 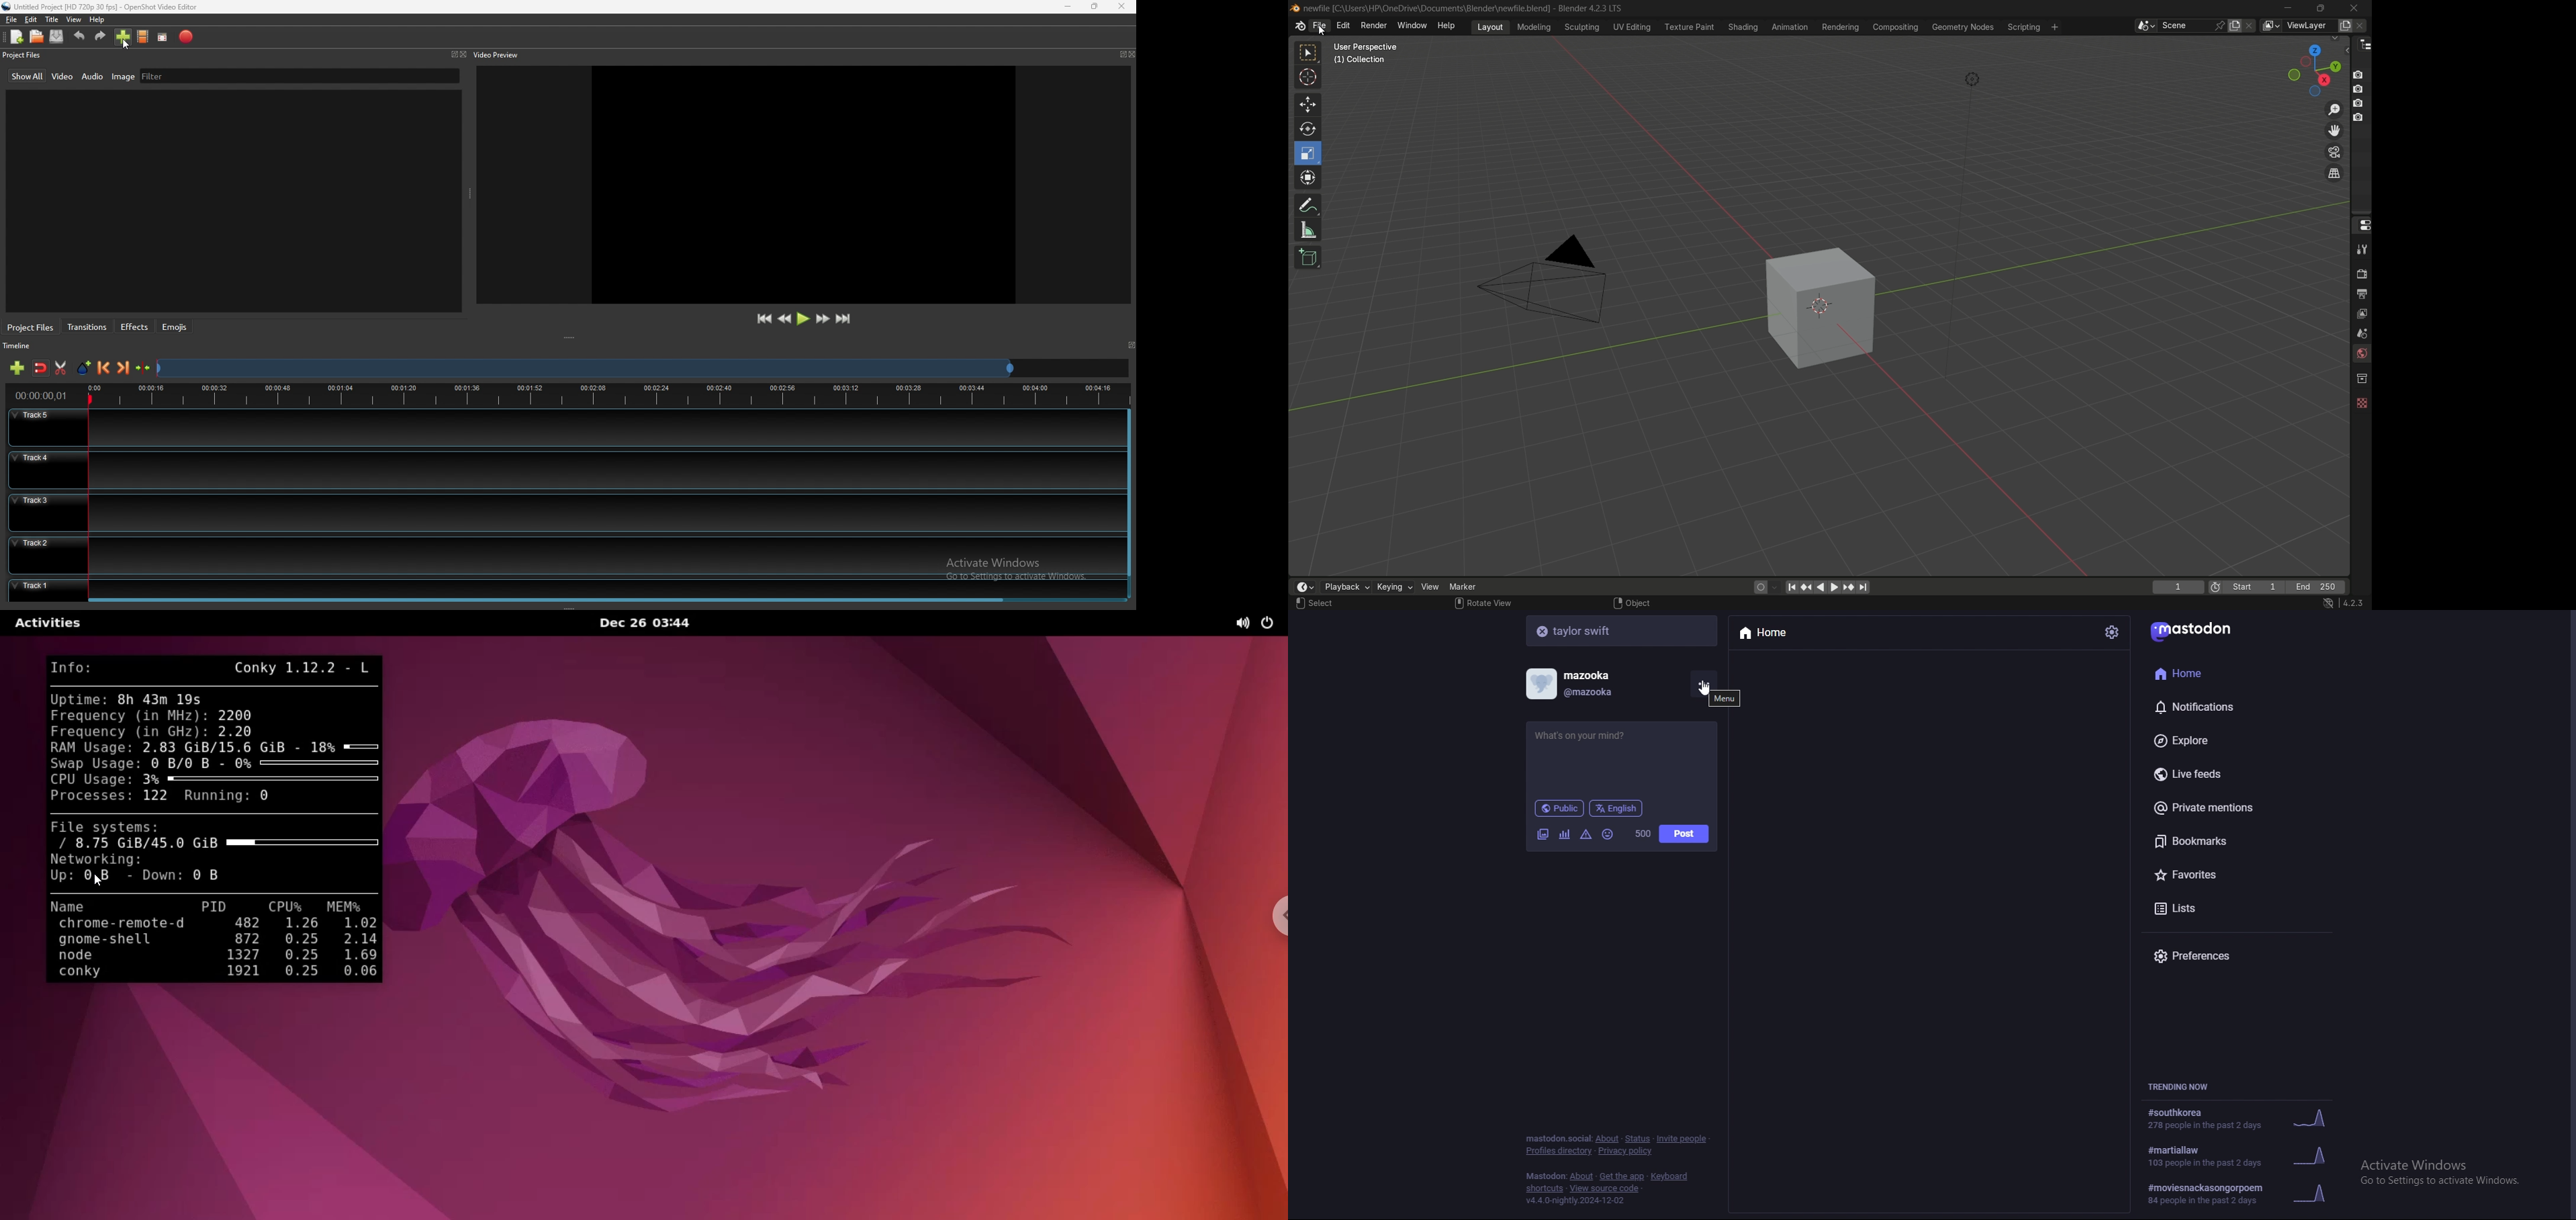 What do you see at coordinates (1374, 24) in the screenshot?
I see `render menu` at bounding box center [1374, 24].